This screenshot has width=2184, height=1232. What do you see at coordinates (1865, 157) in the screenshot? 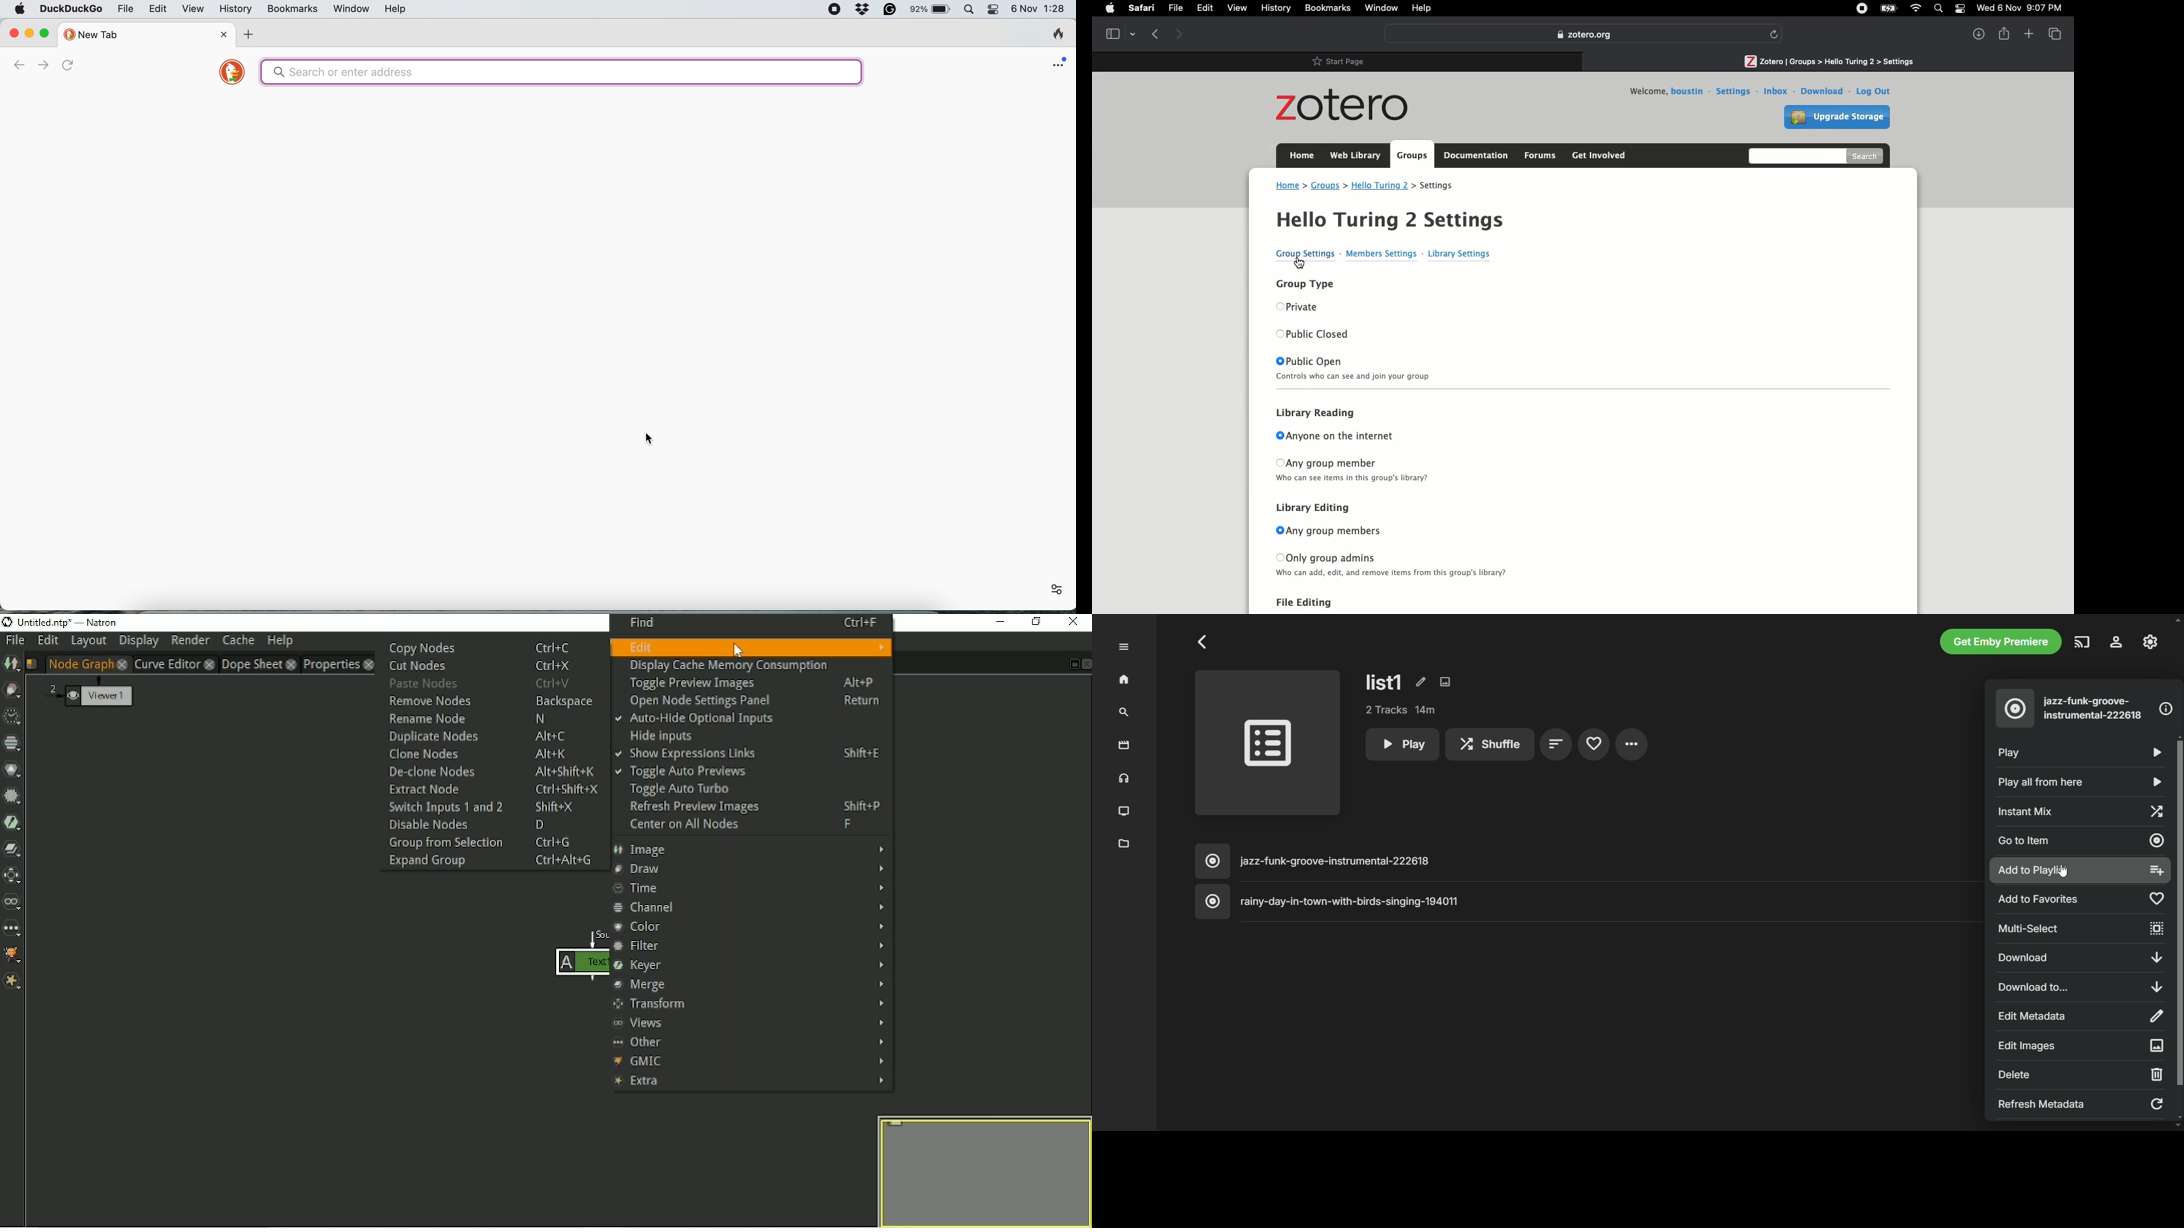
I see `Search` at bounding box center [1865, 157].